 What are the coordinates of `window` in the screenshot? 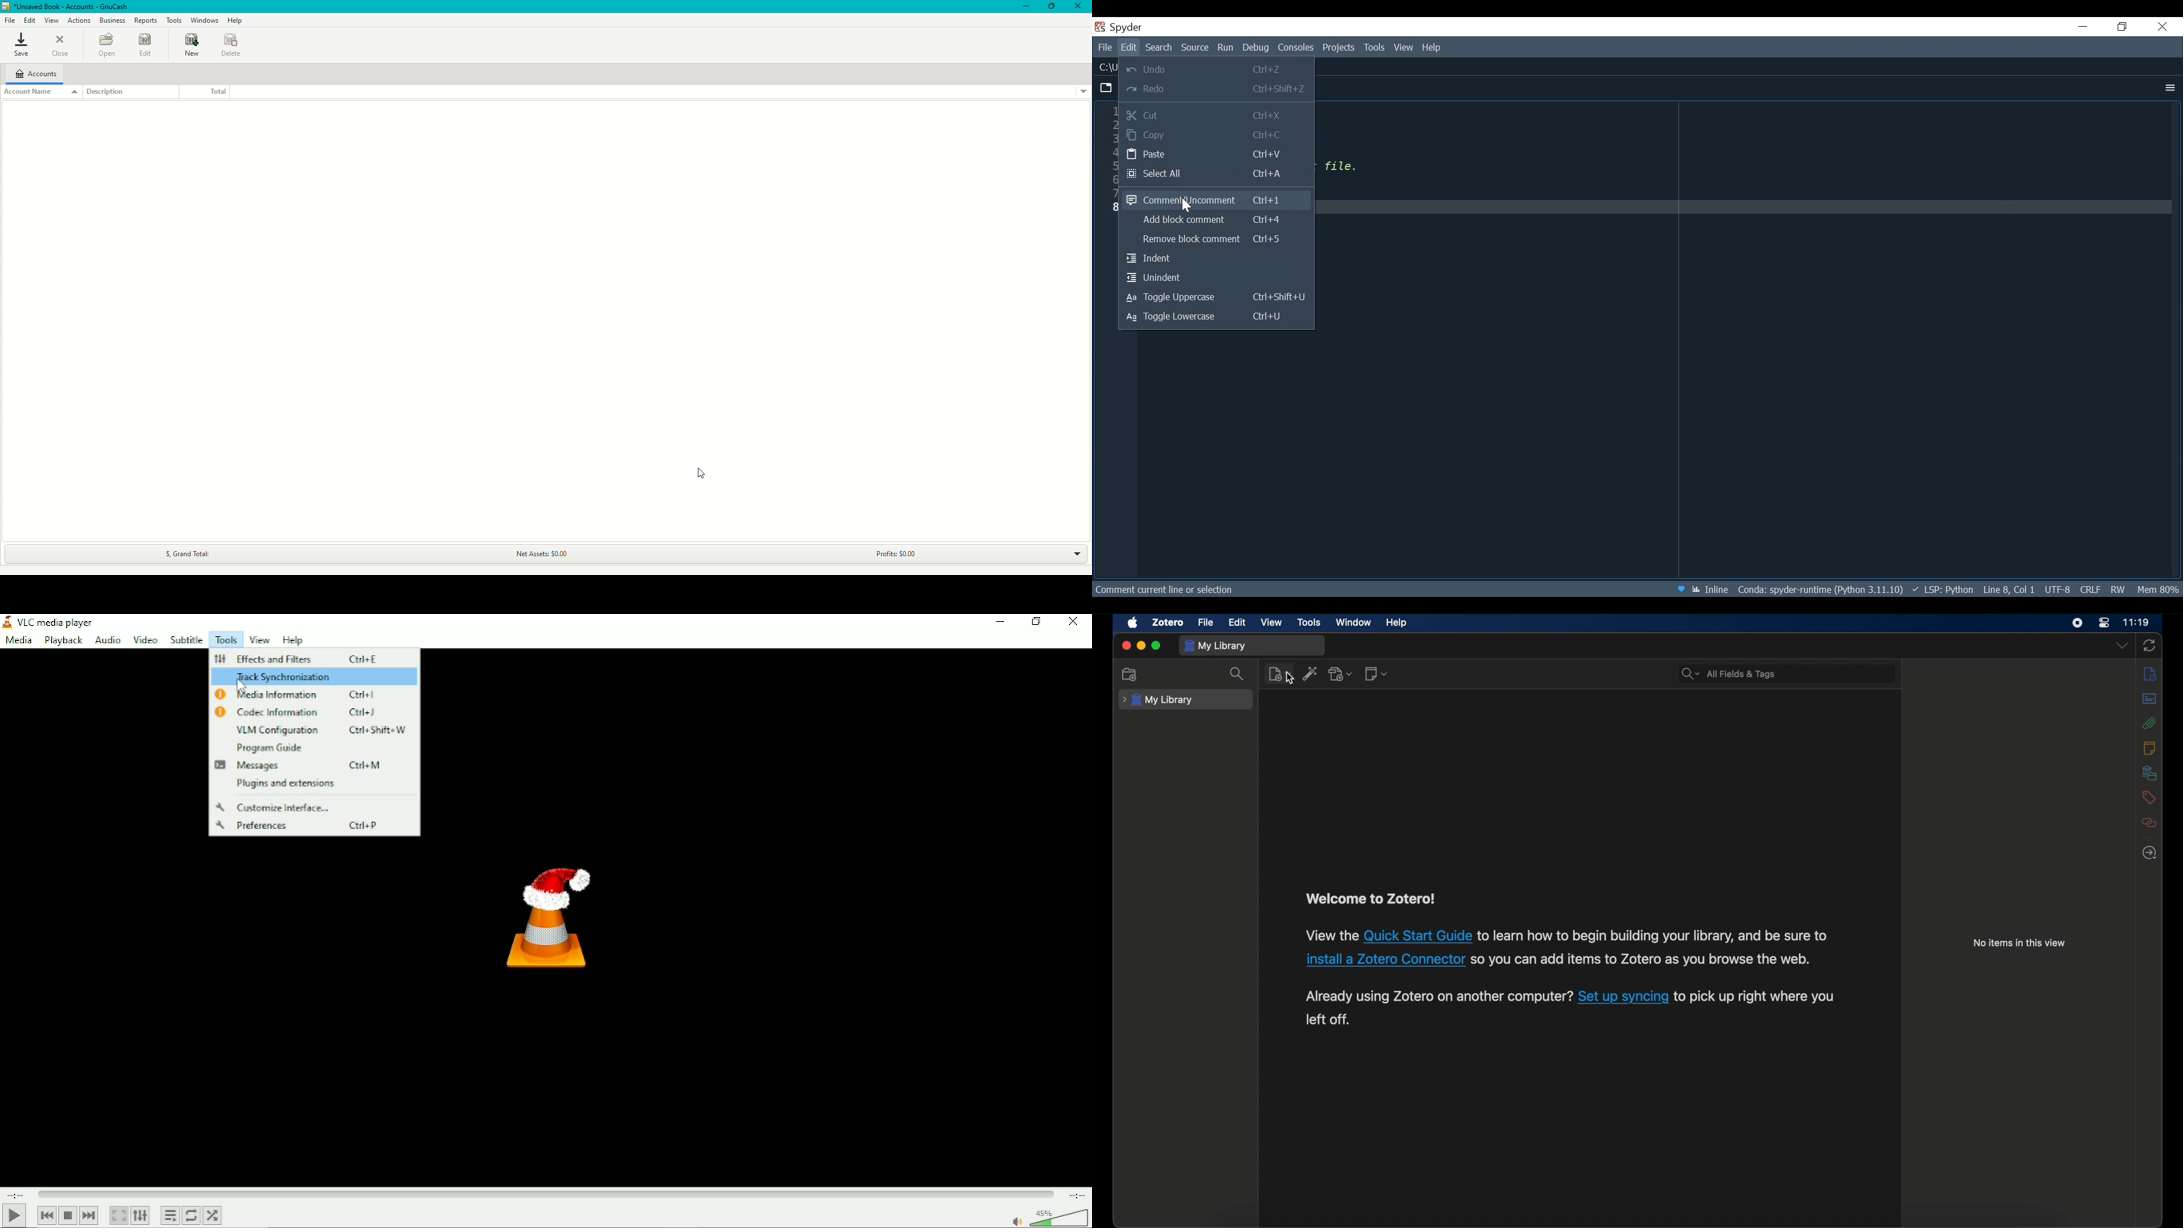 It's located at (1354, 623).